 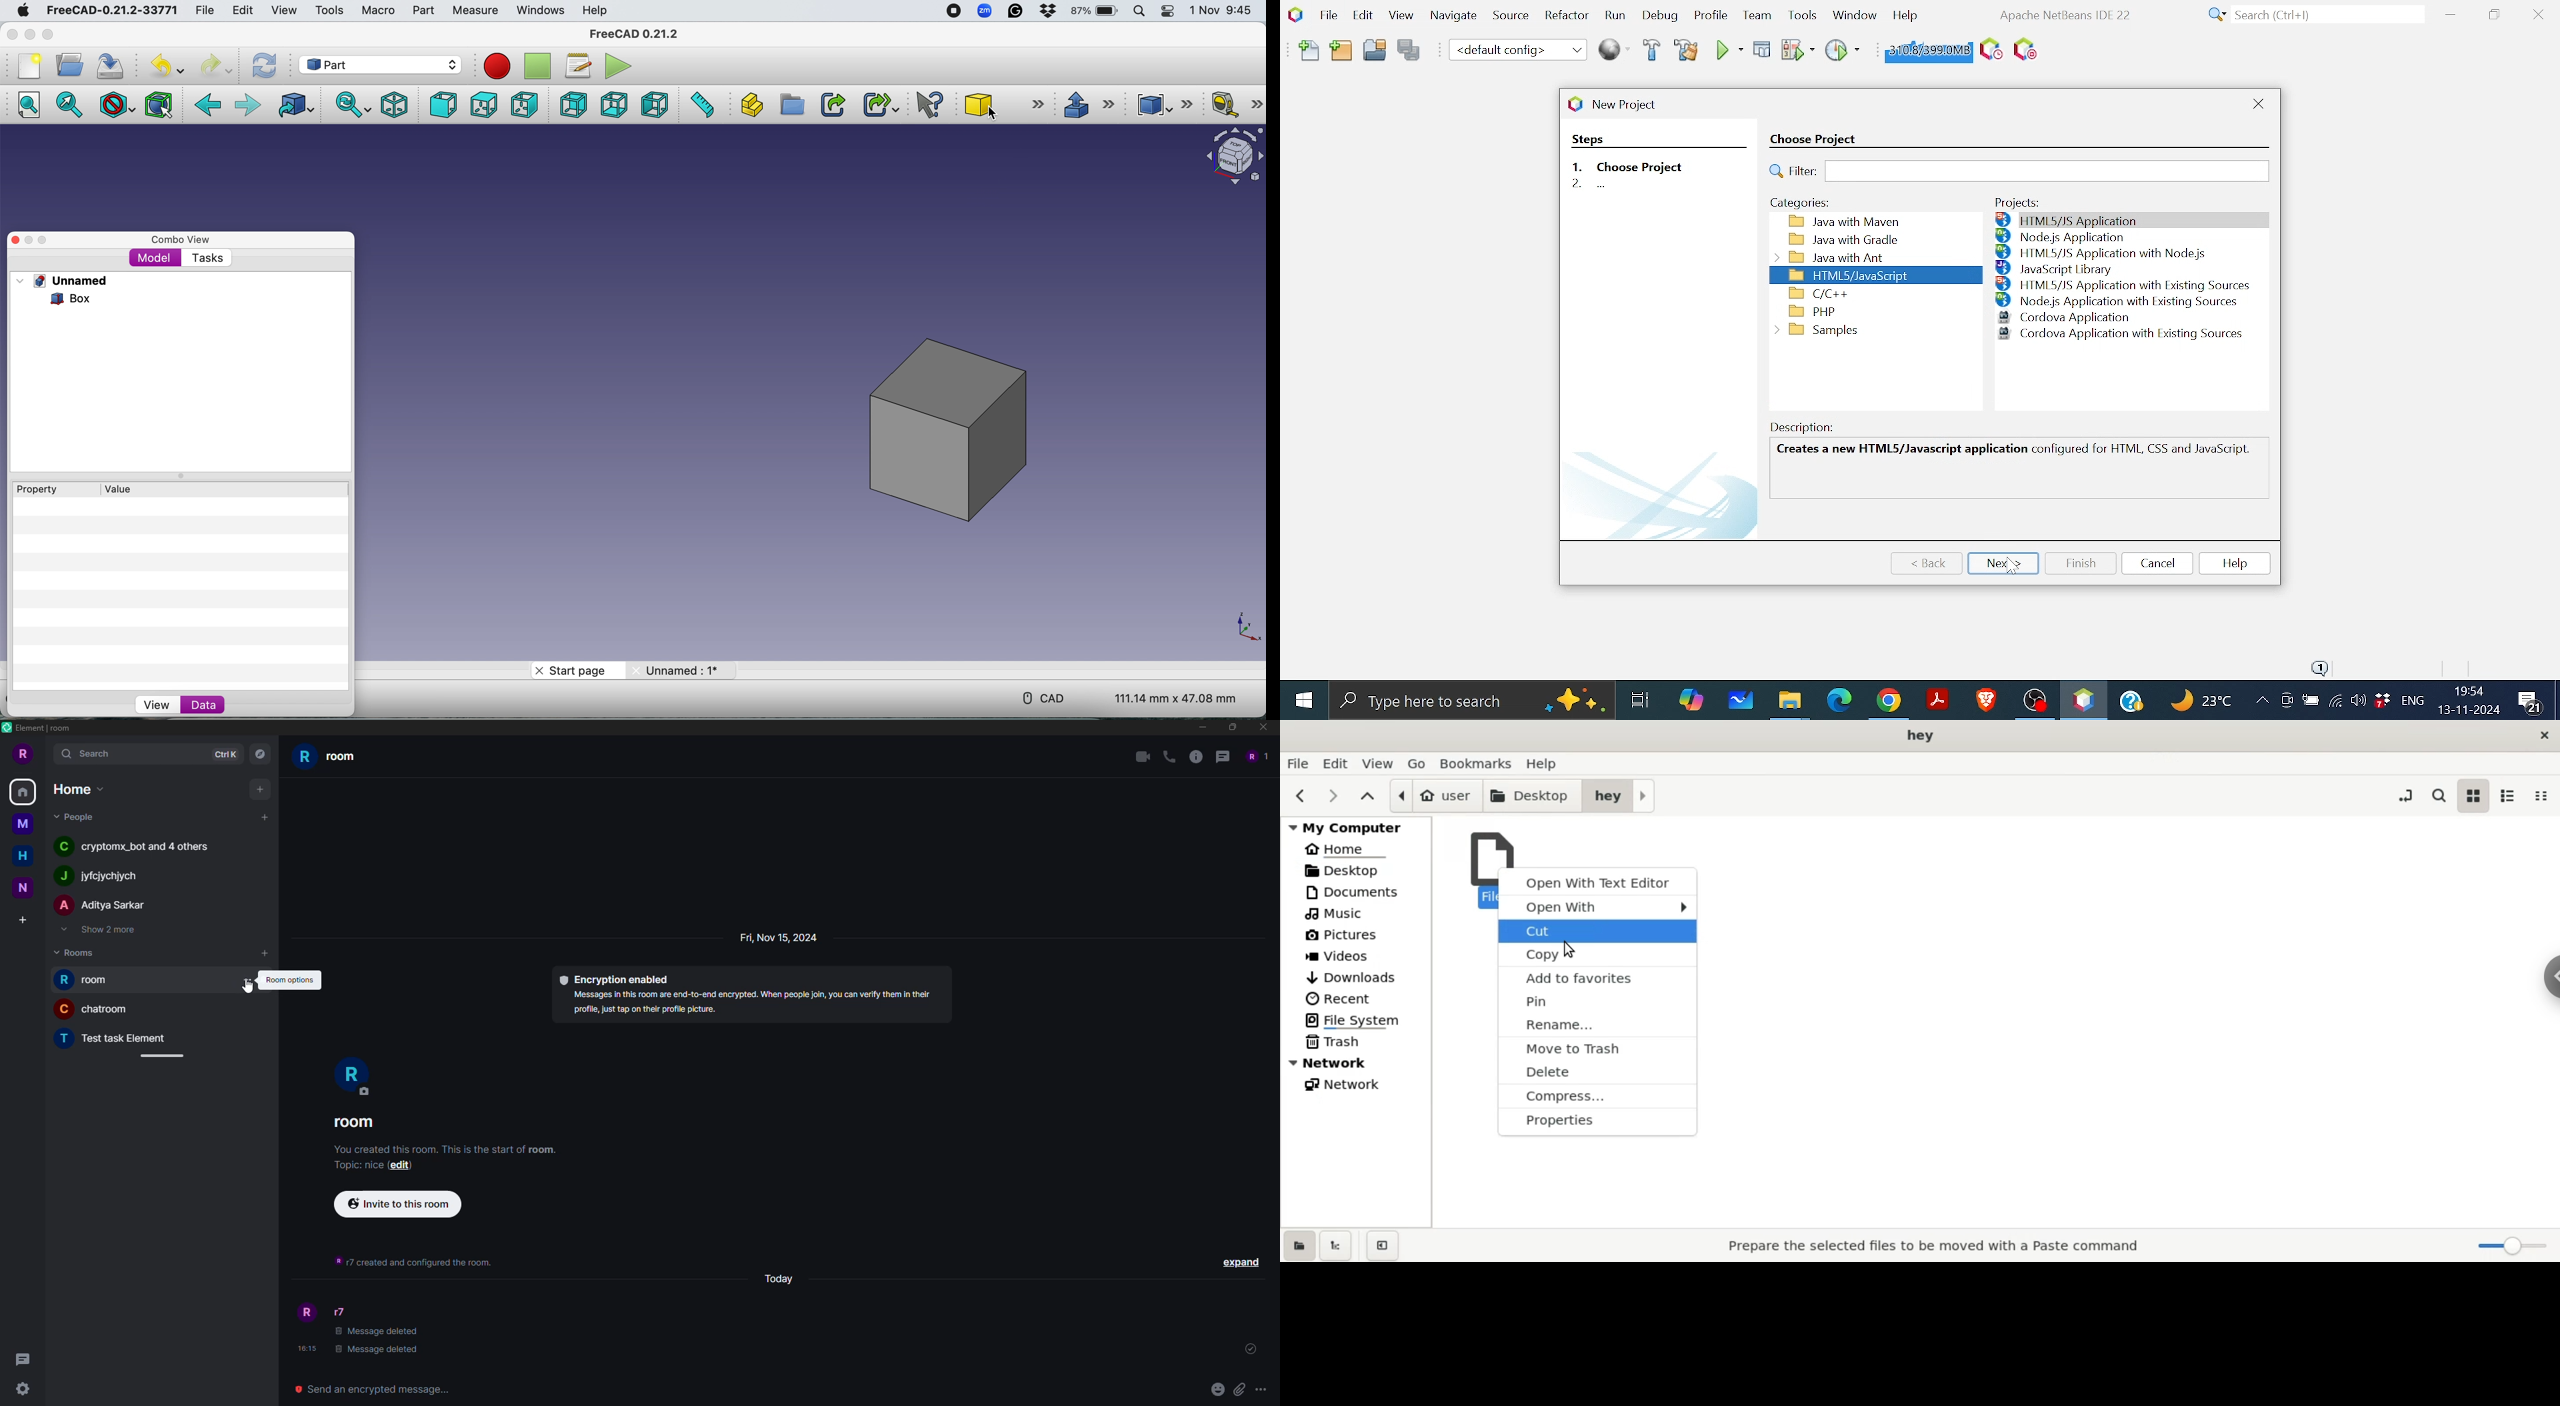 I want to click on Stop recording macros, so click(x=540, y=66).